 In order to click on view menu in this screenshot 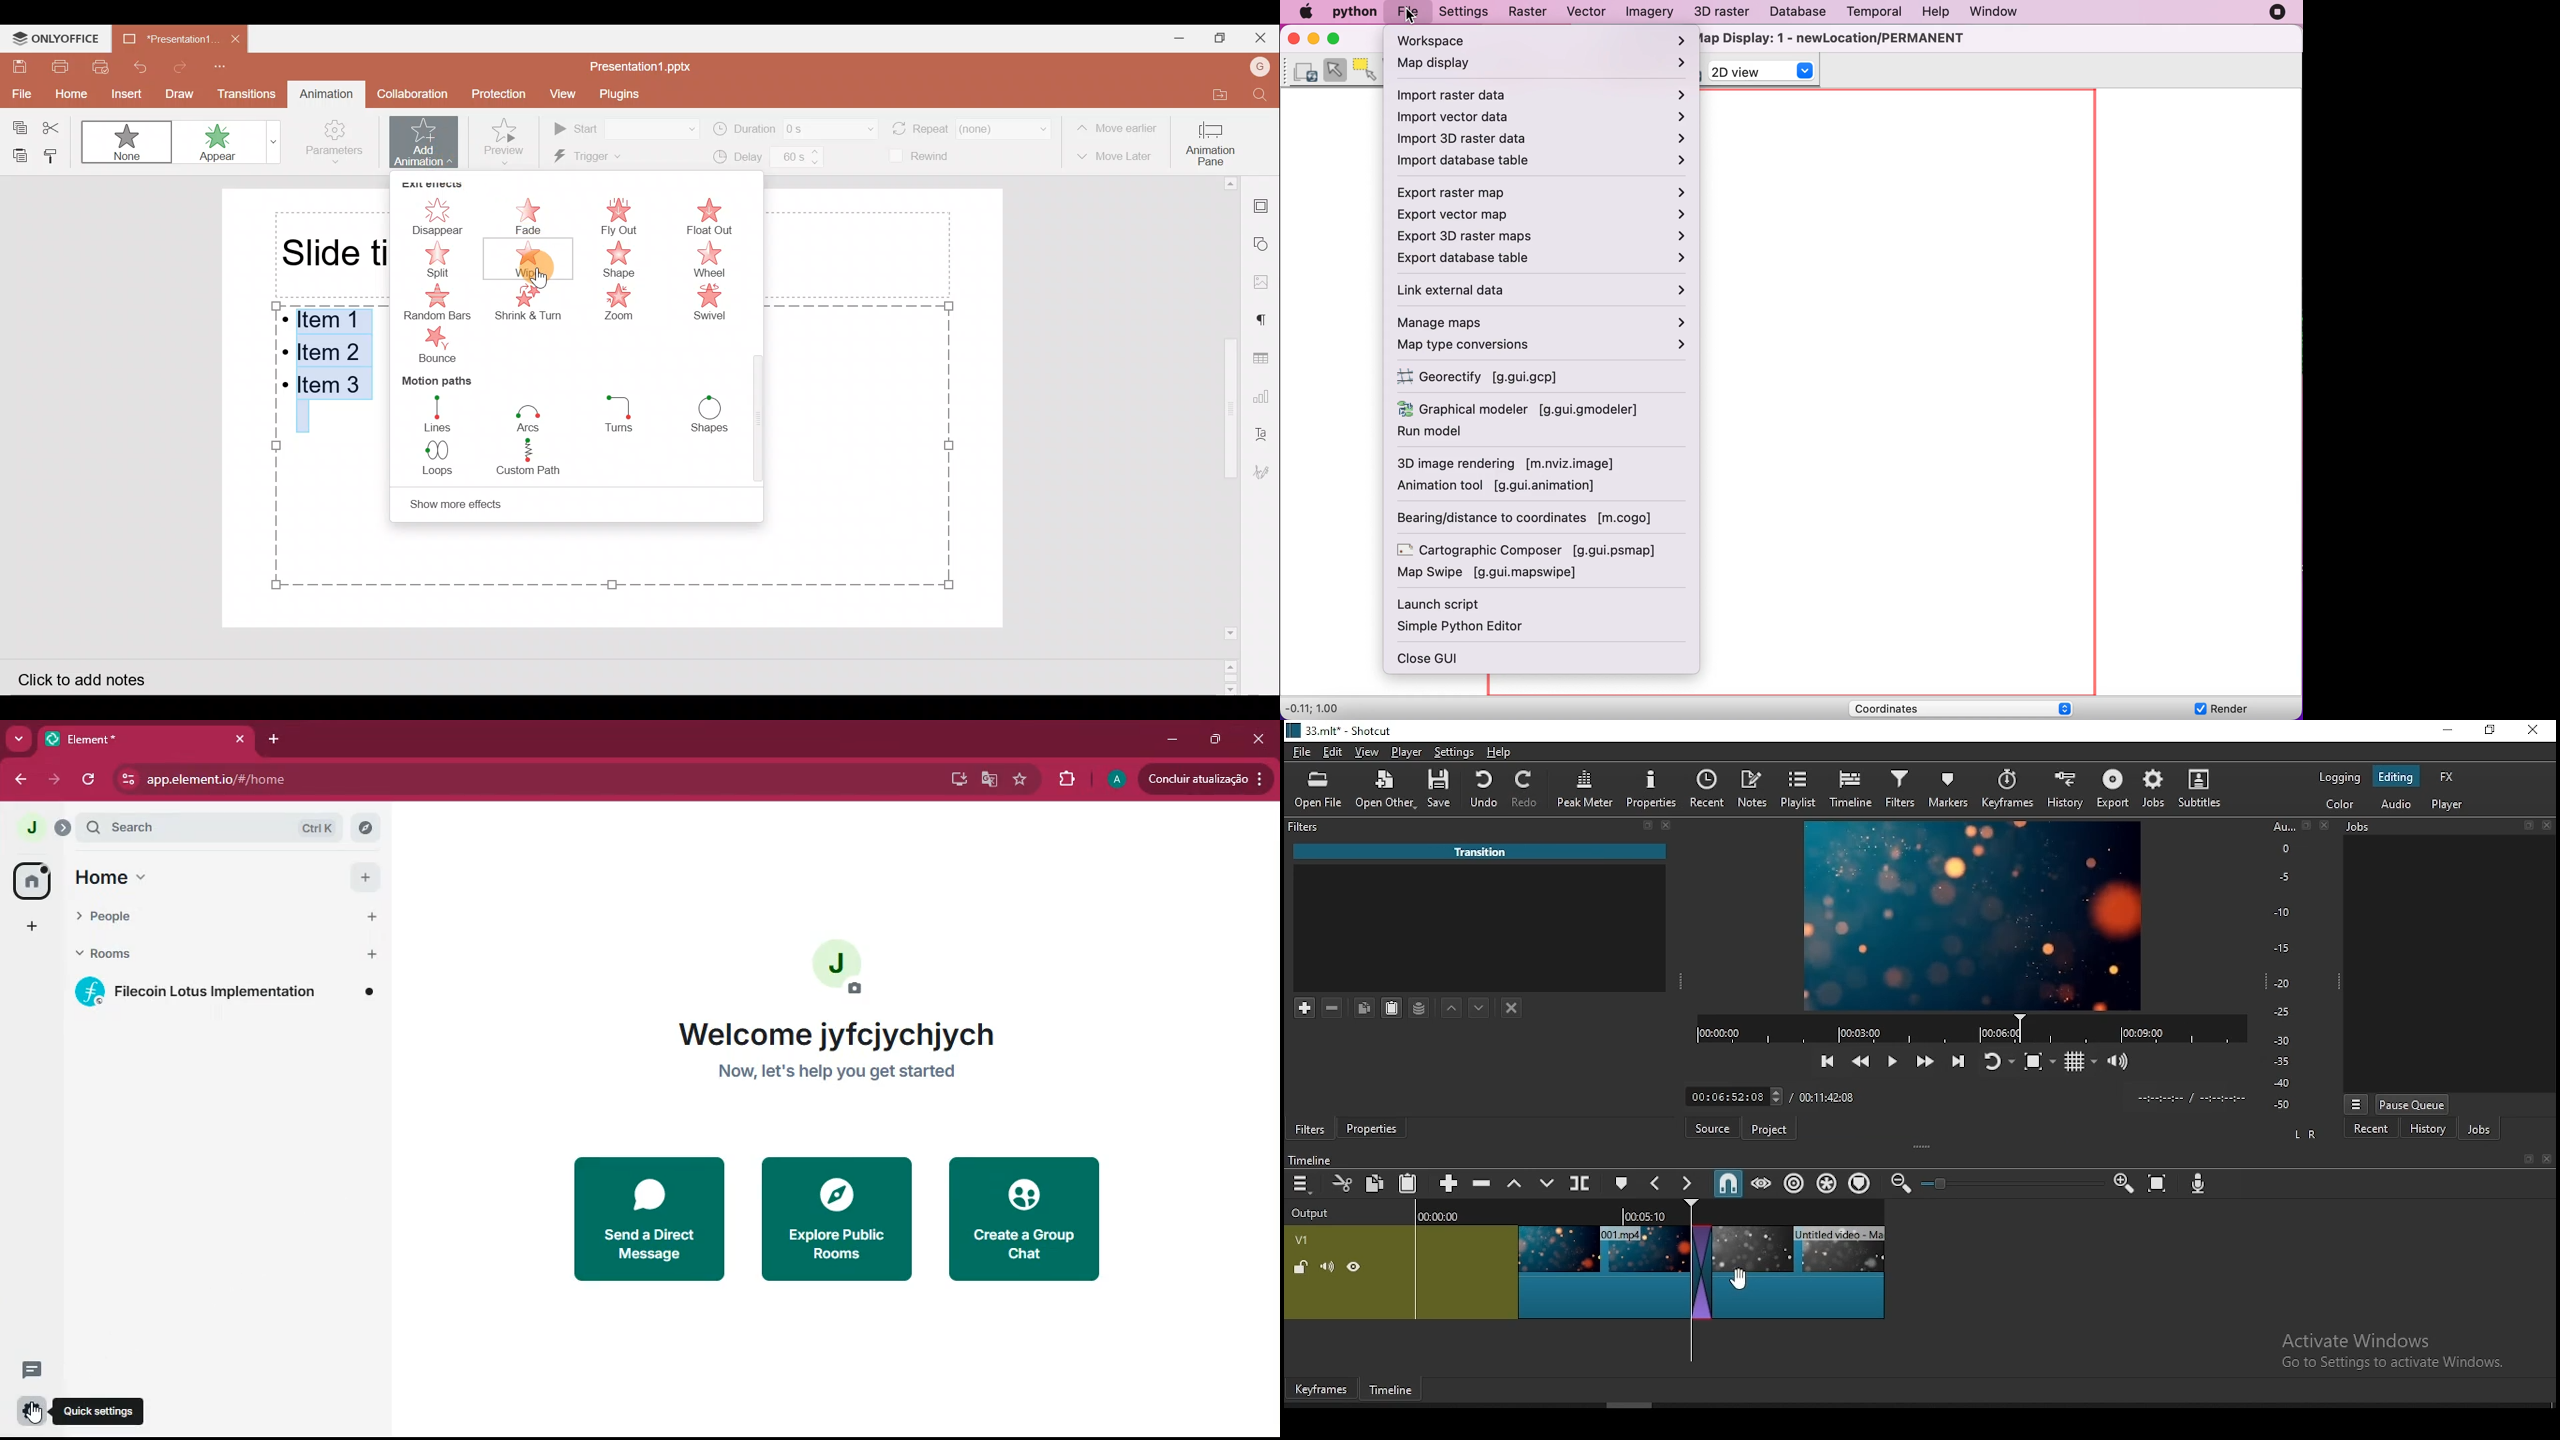, I will do `click(2355, 1103)`.